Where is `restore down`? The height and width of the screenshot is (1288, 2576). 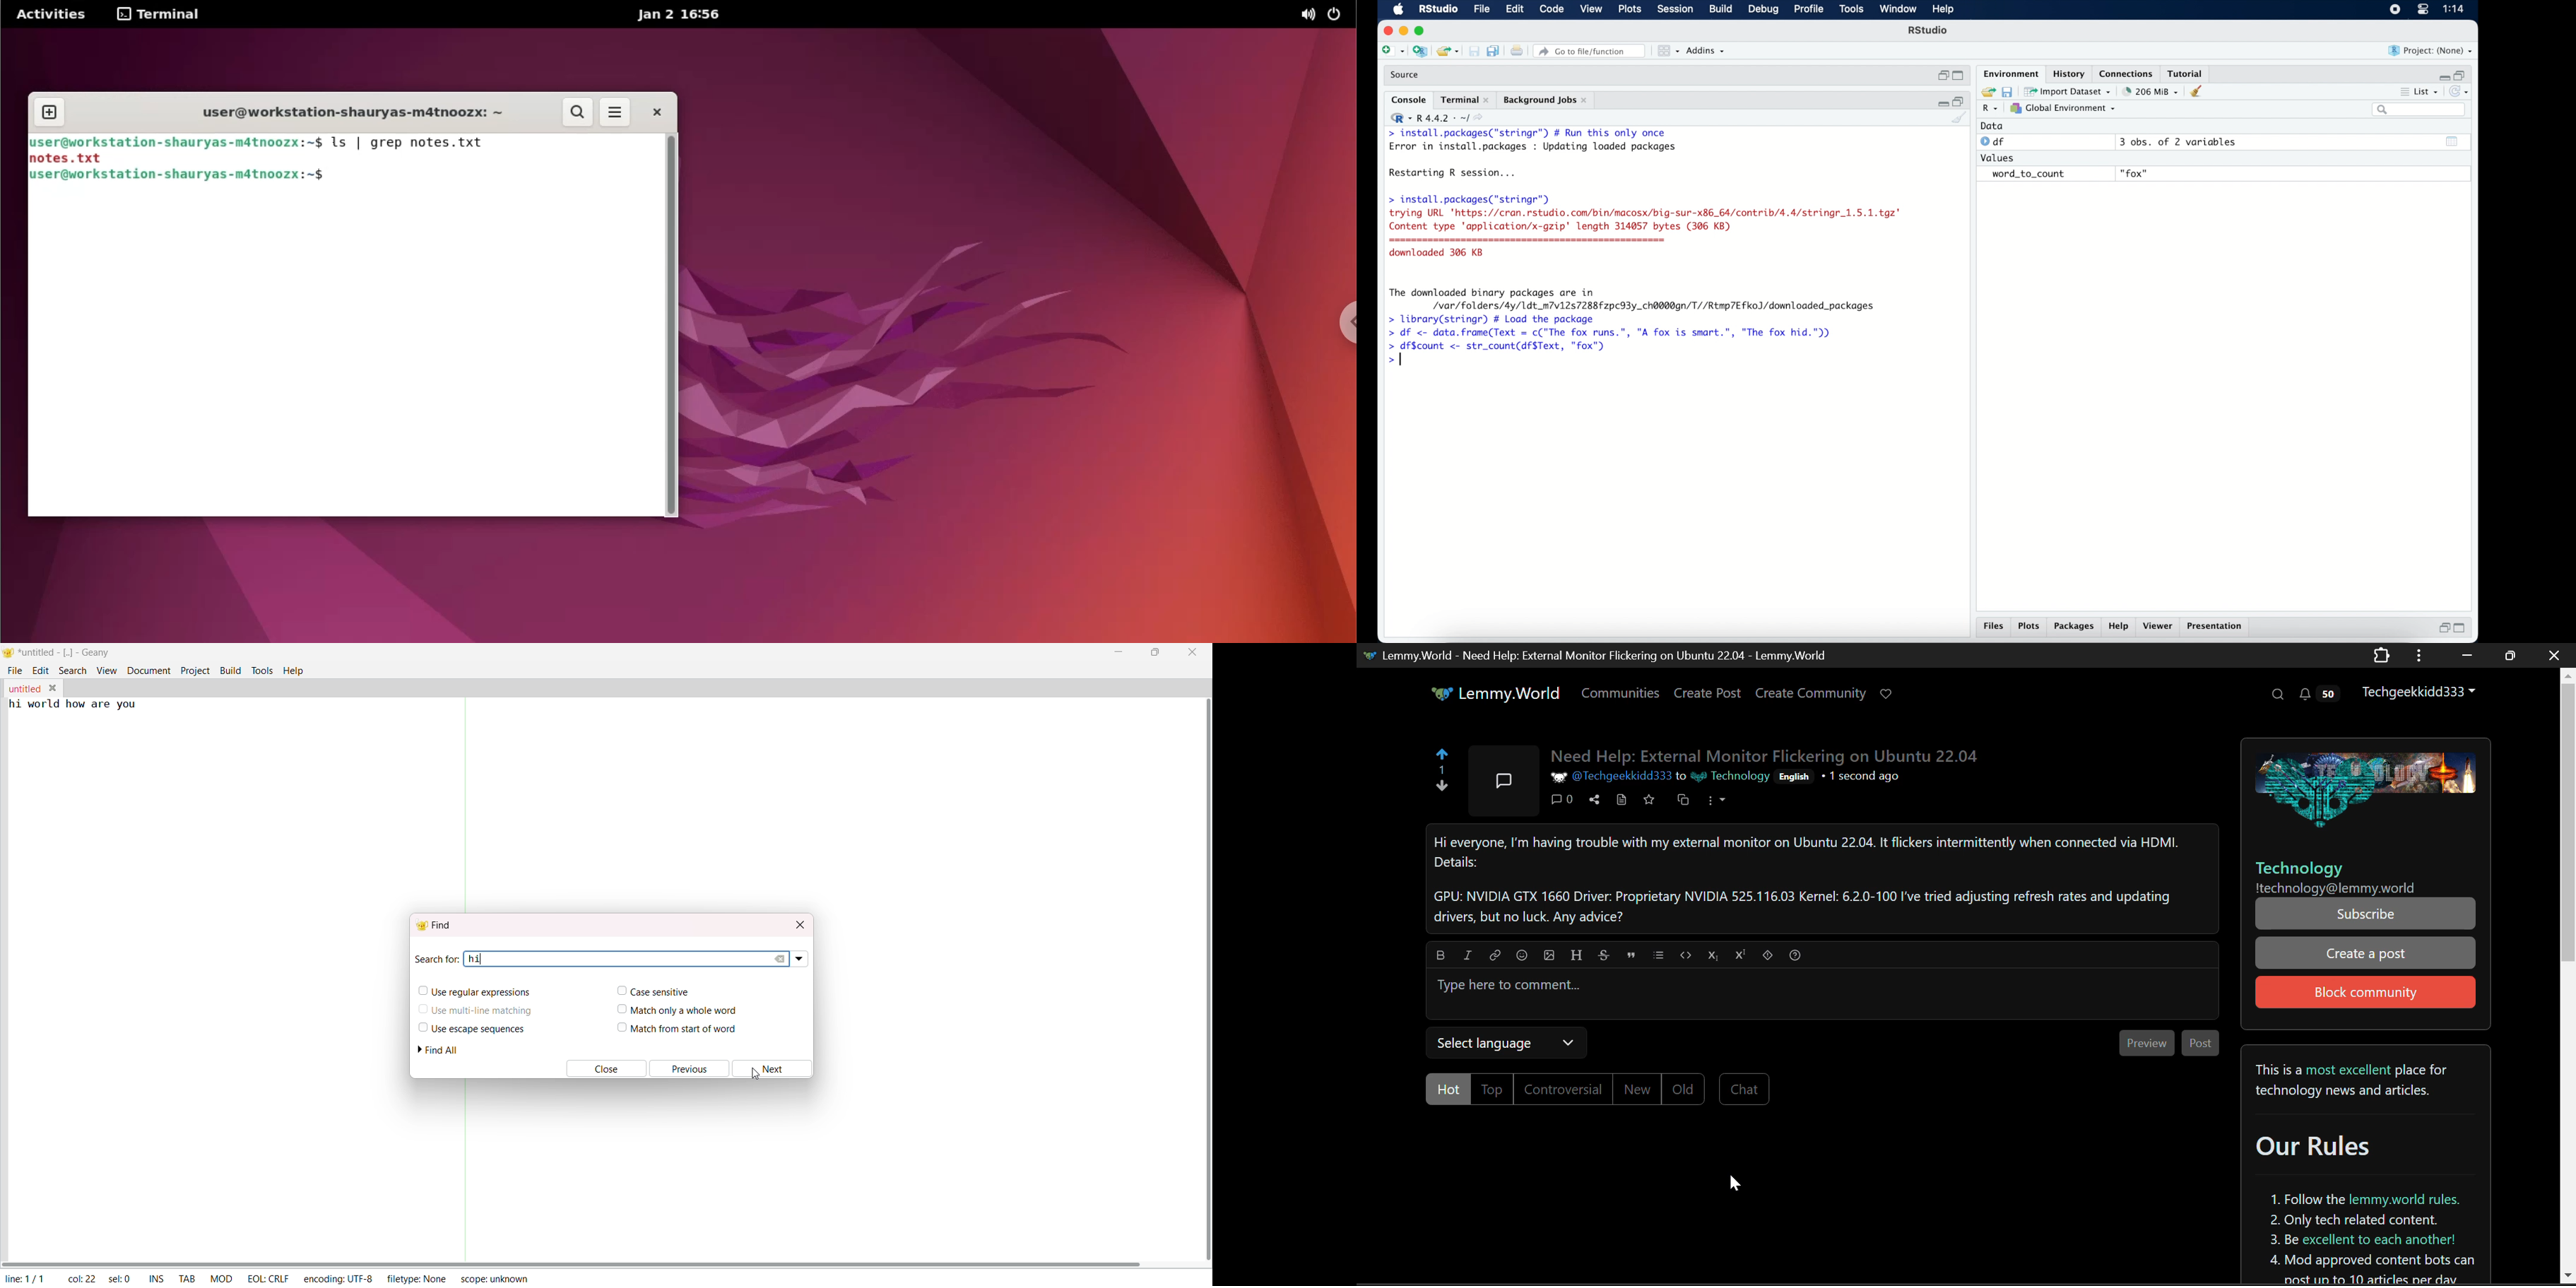 restore down is located at coordinates (1960, 101).